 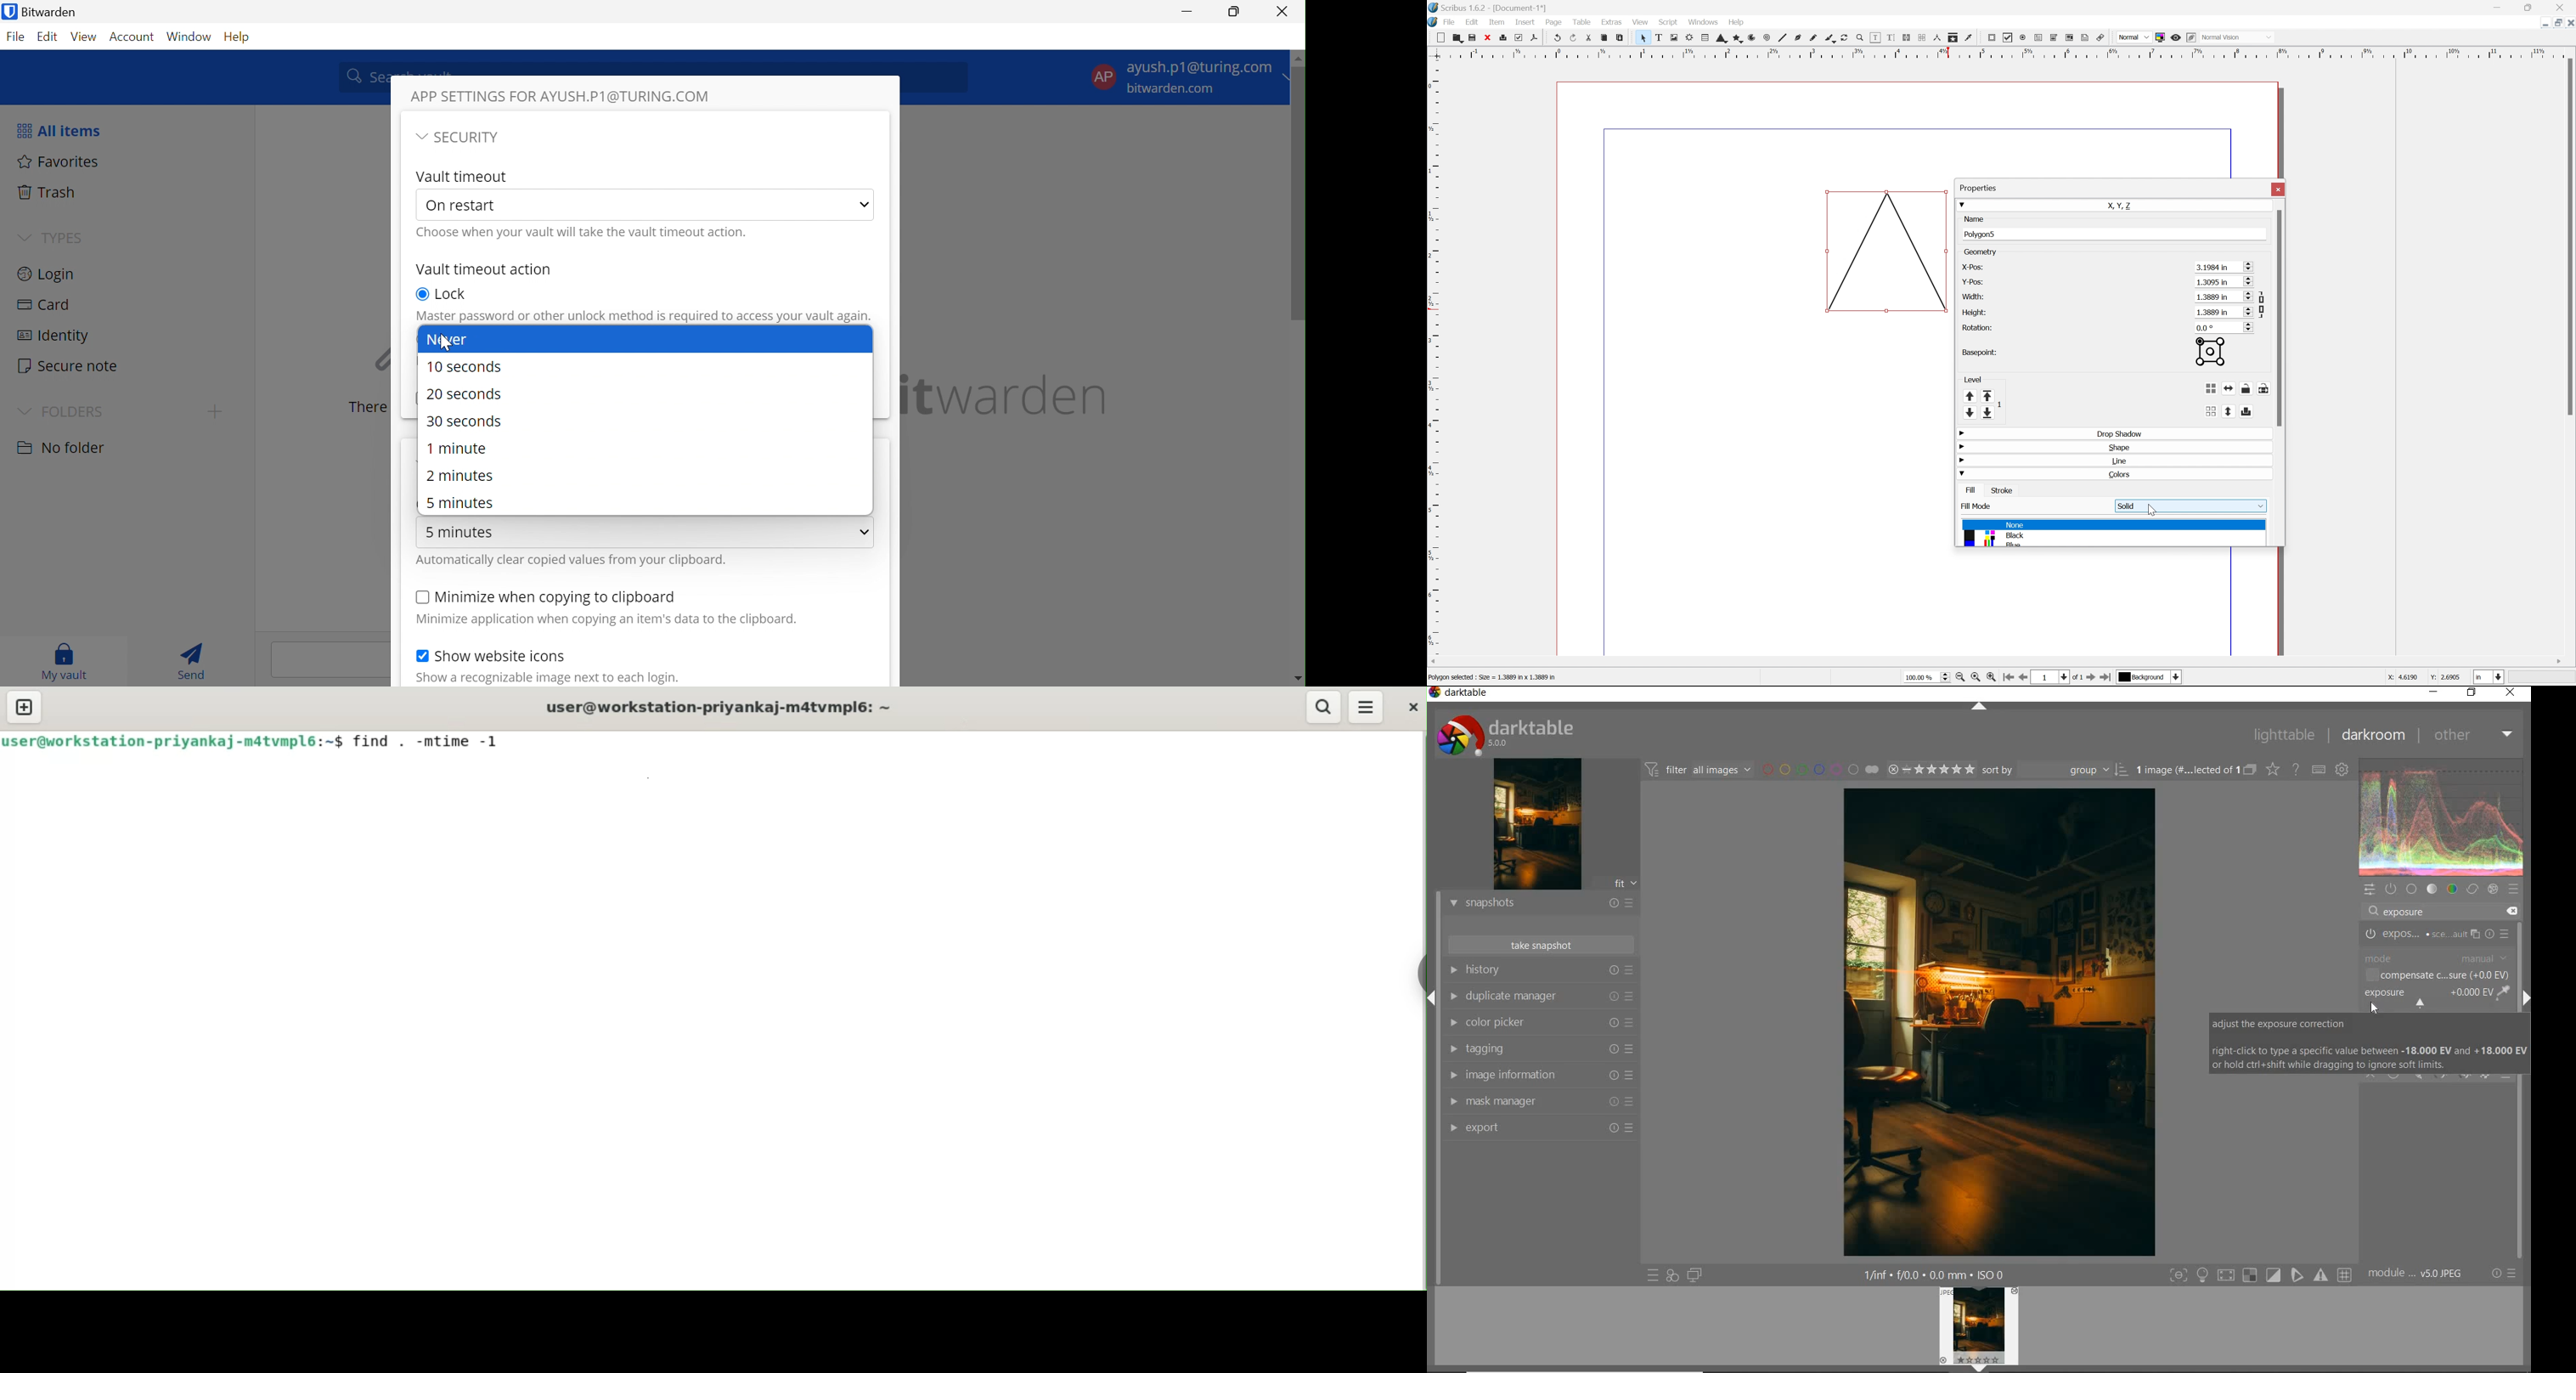 I want to click on Y: 2.6905, so click(x=2446, y=679).